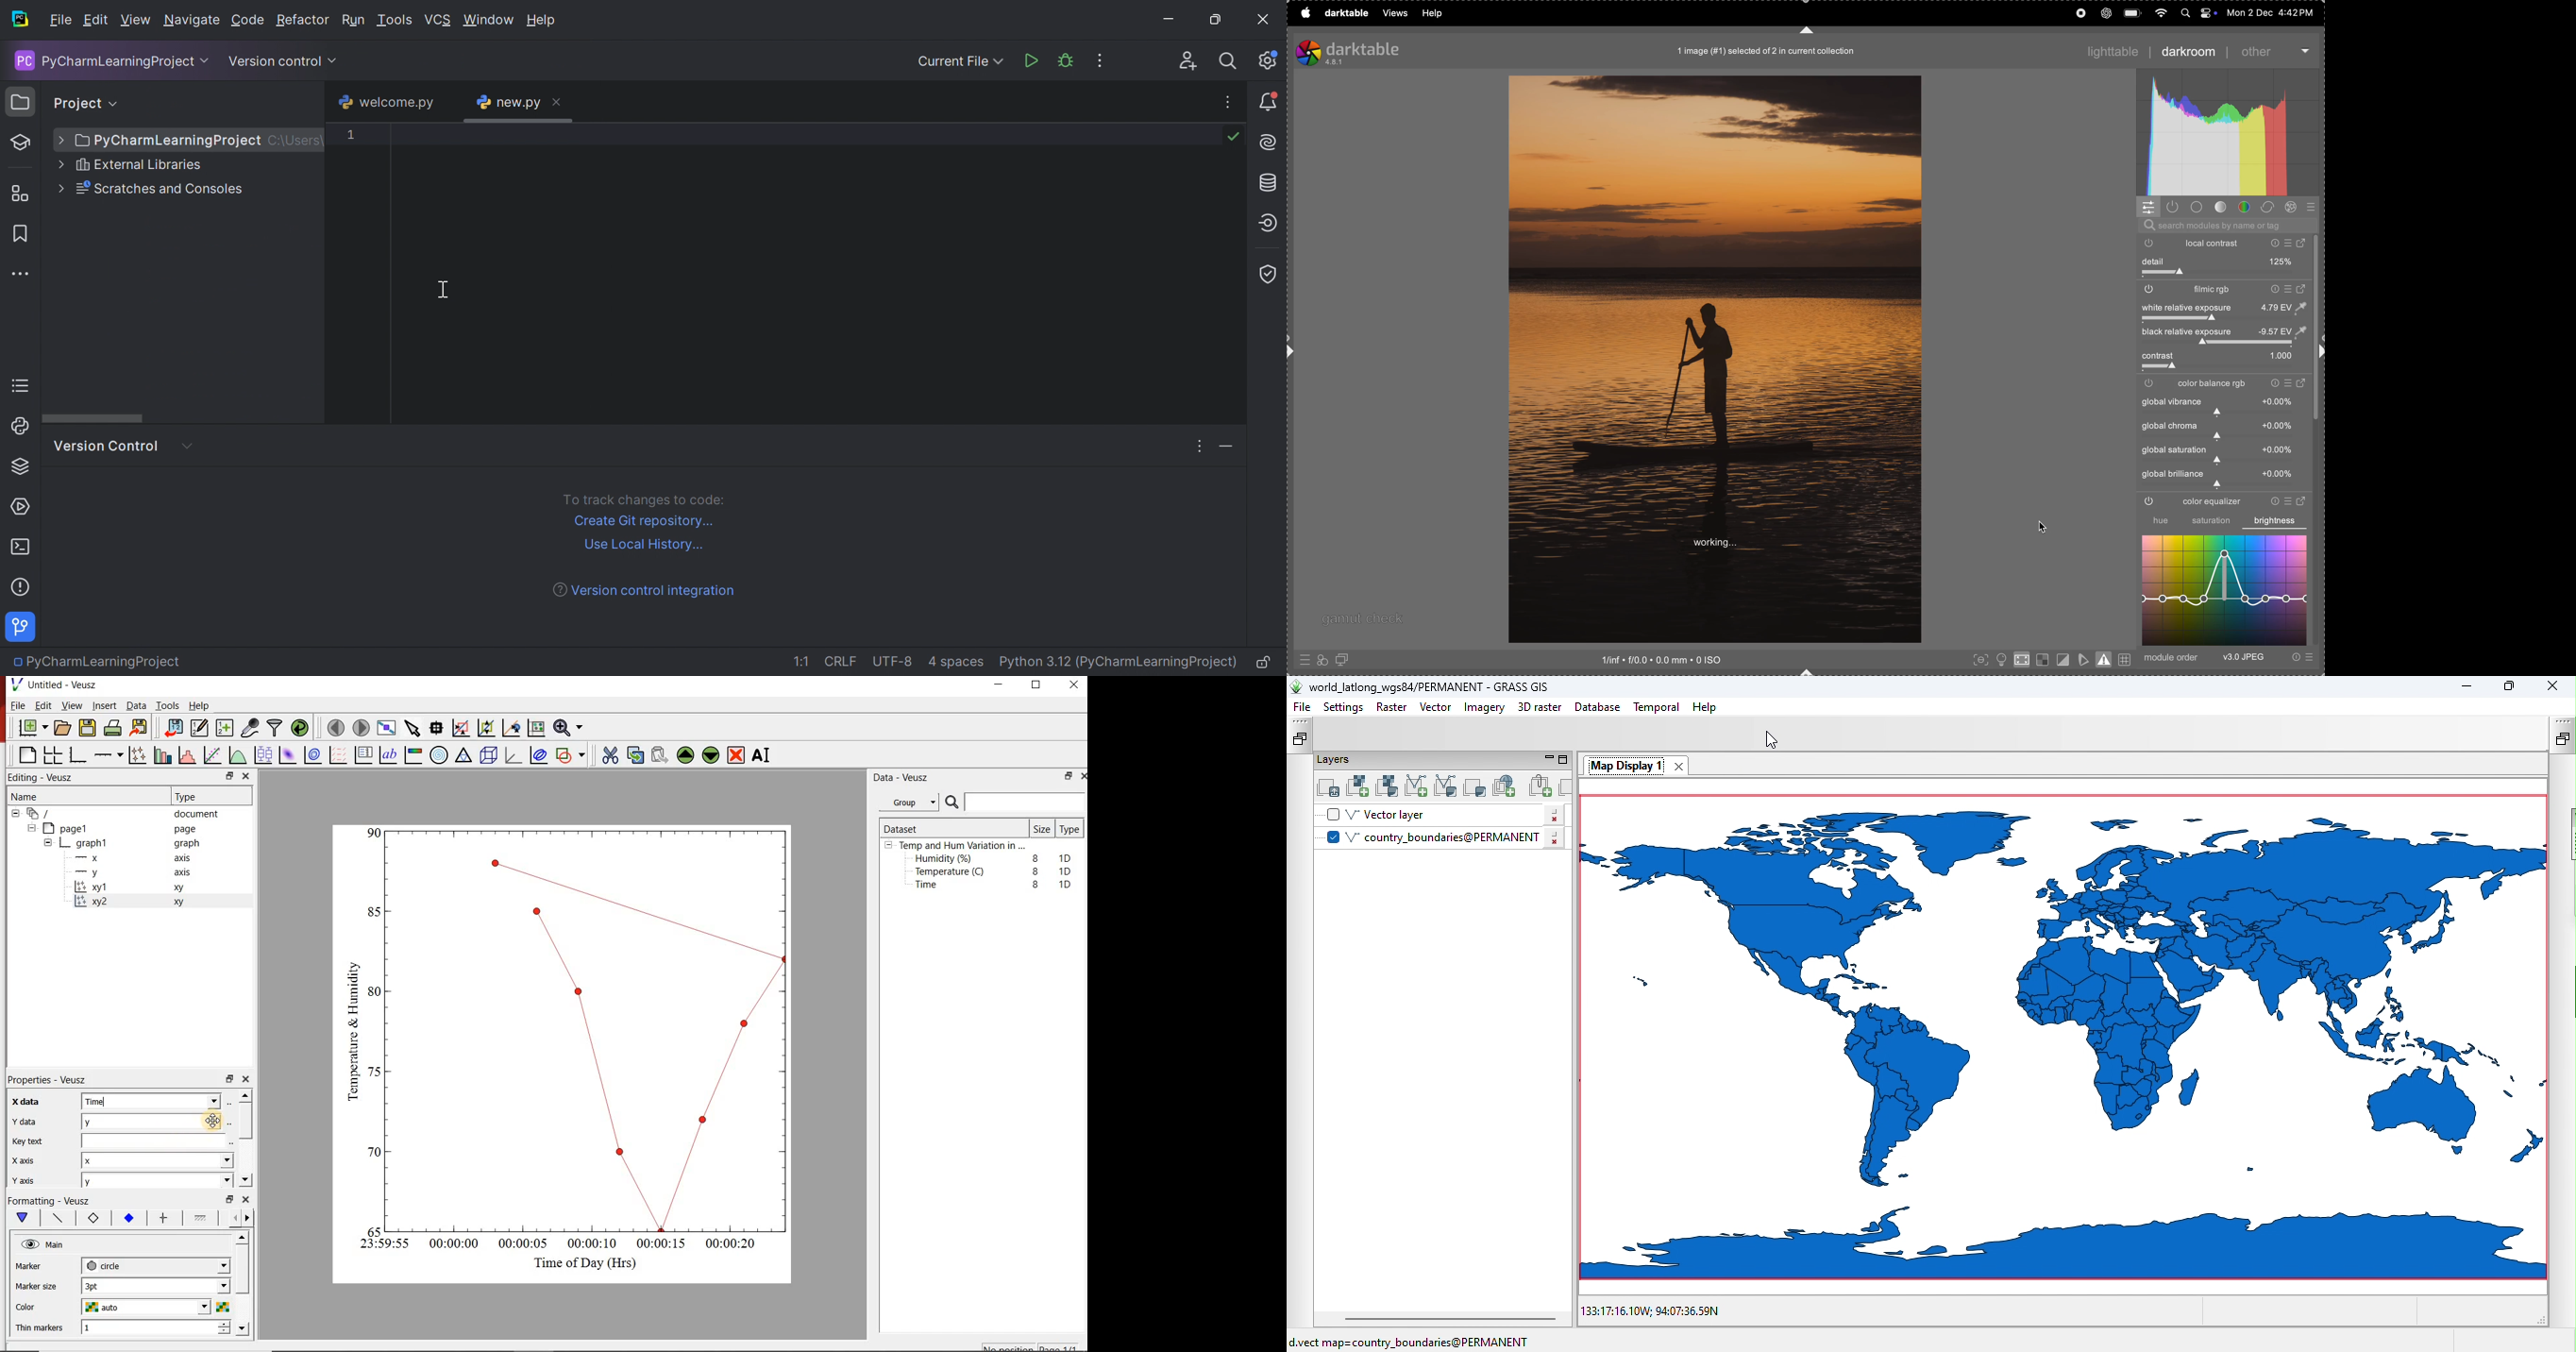 The height and width of the screenshot is (1372, 2576). I want to click on 3d scene, so click(489, 757).